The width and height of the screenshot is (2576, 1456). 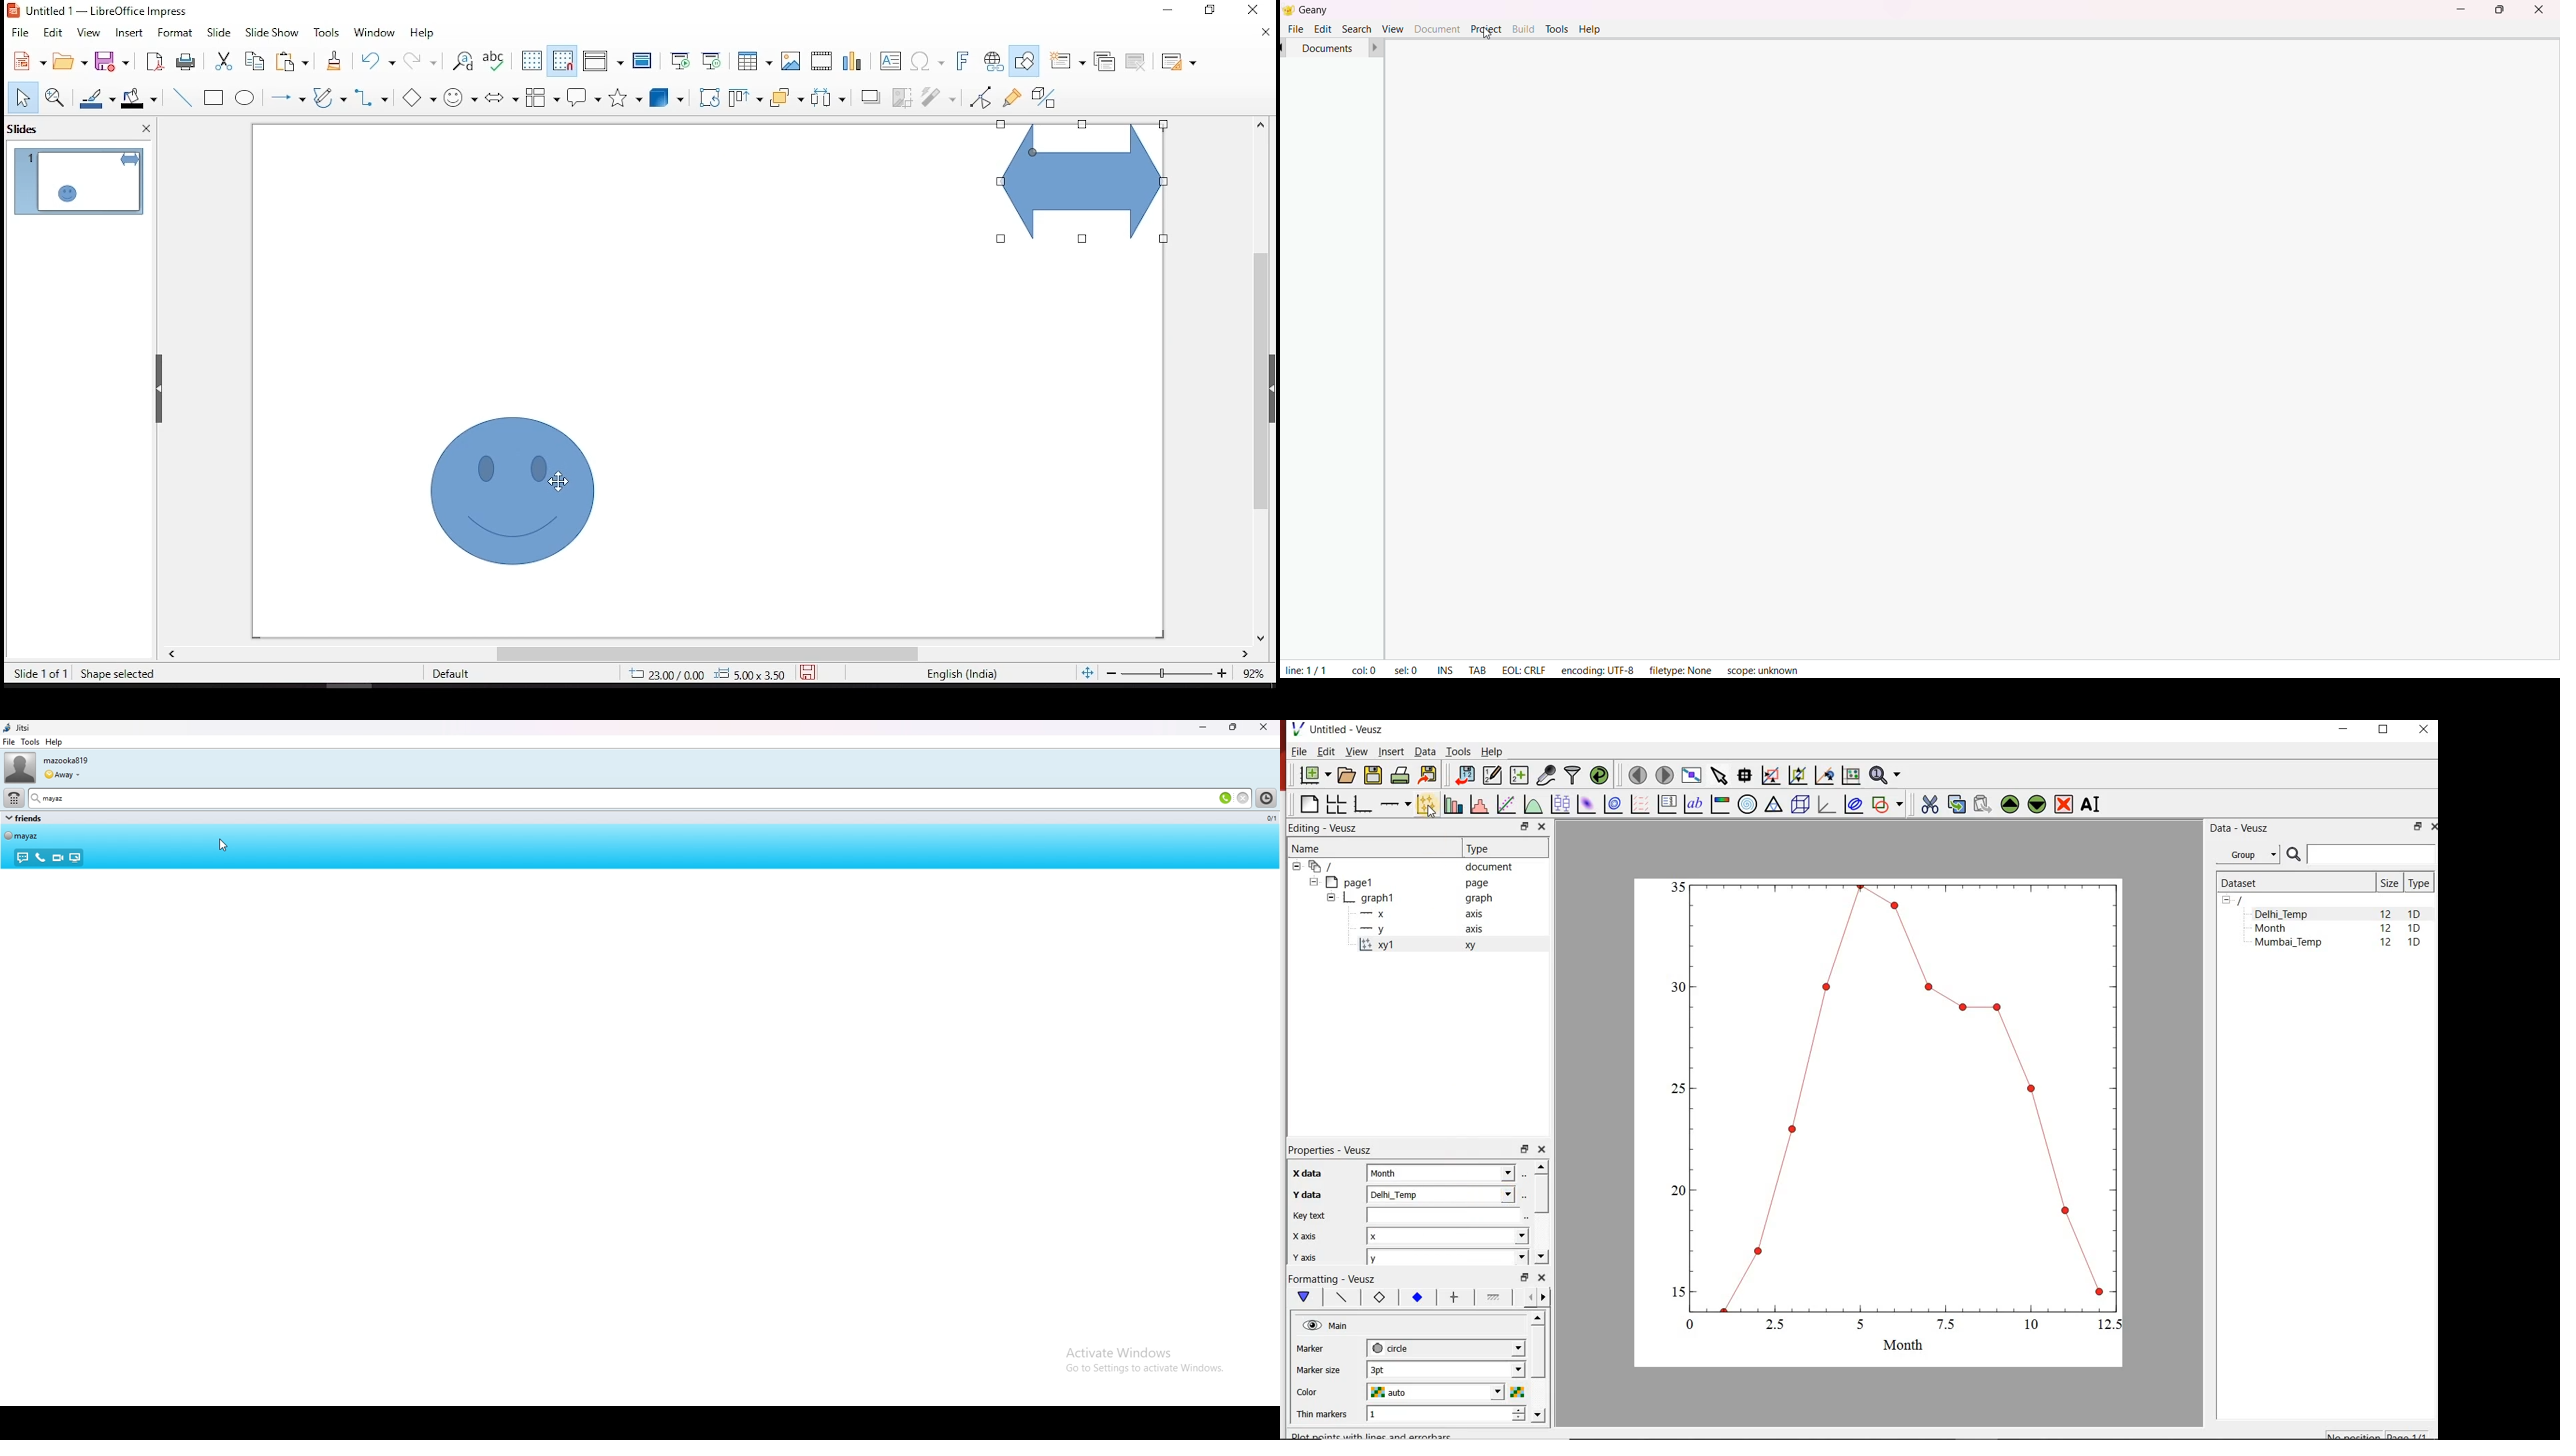 I want to click on scroll bar, so click(x=707, y=654).